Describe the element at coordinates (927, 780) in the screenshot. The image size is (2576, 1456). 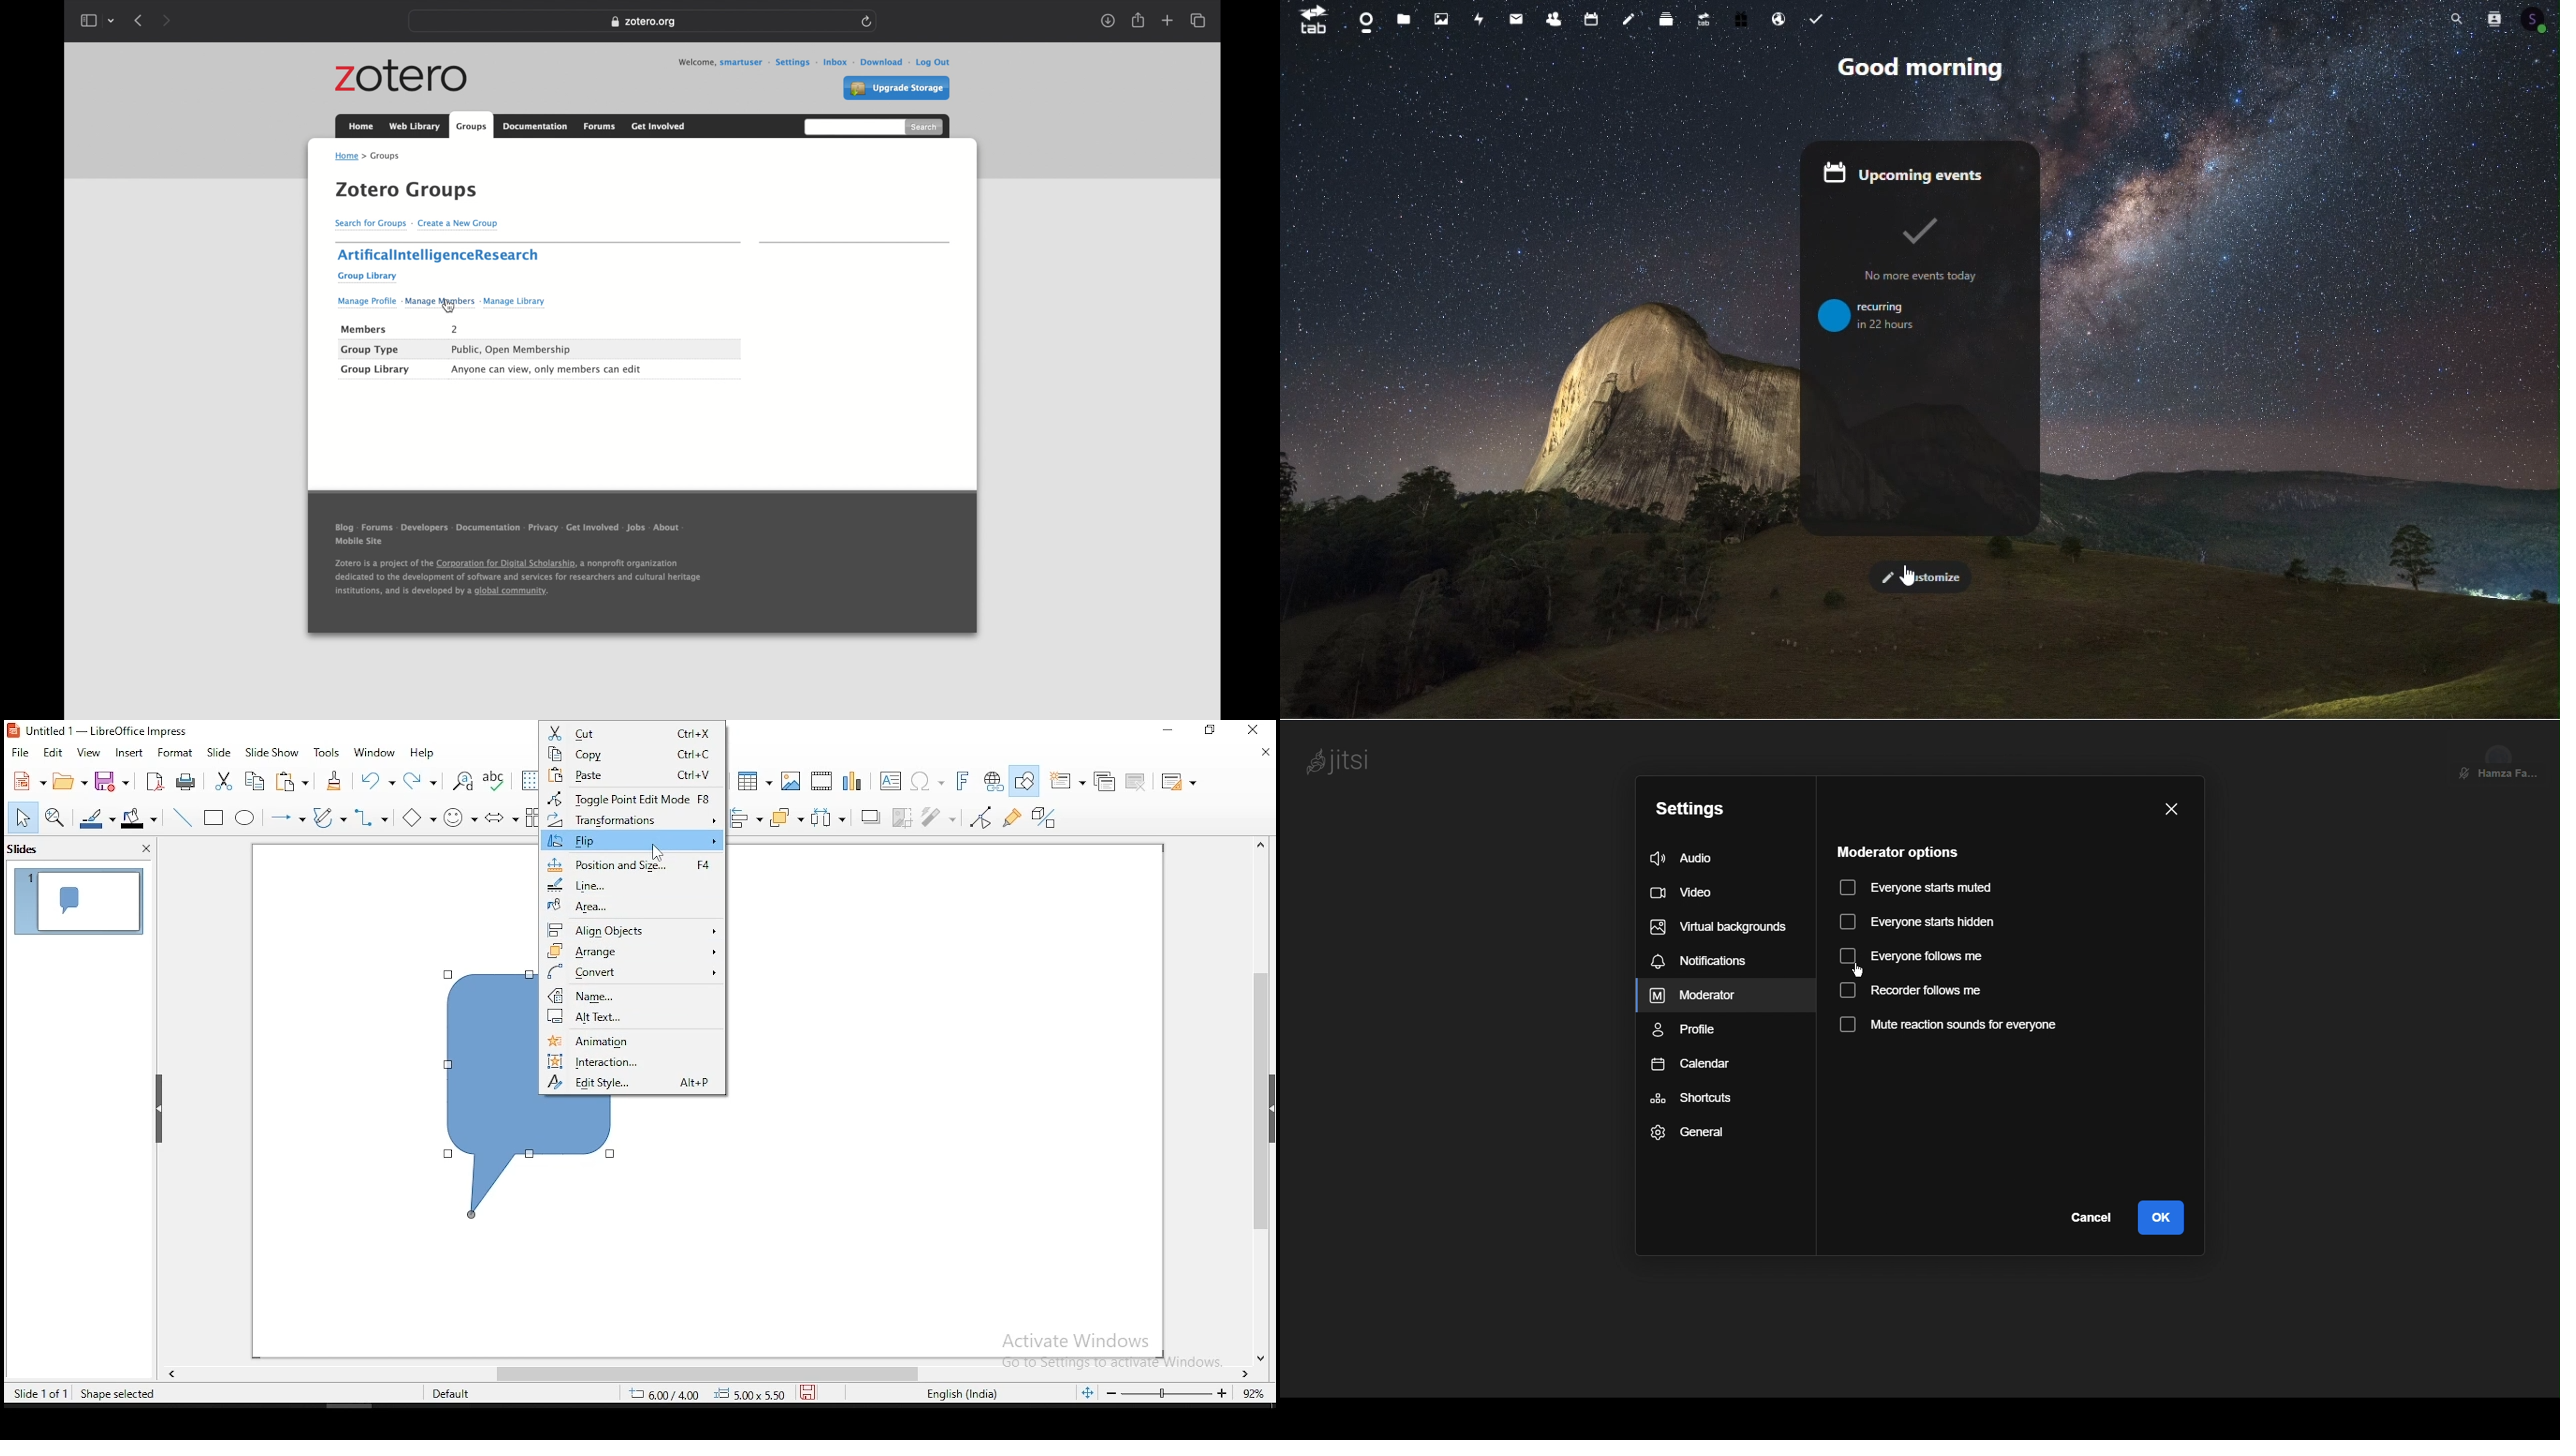
I see `insert special characters` at that location.